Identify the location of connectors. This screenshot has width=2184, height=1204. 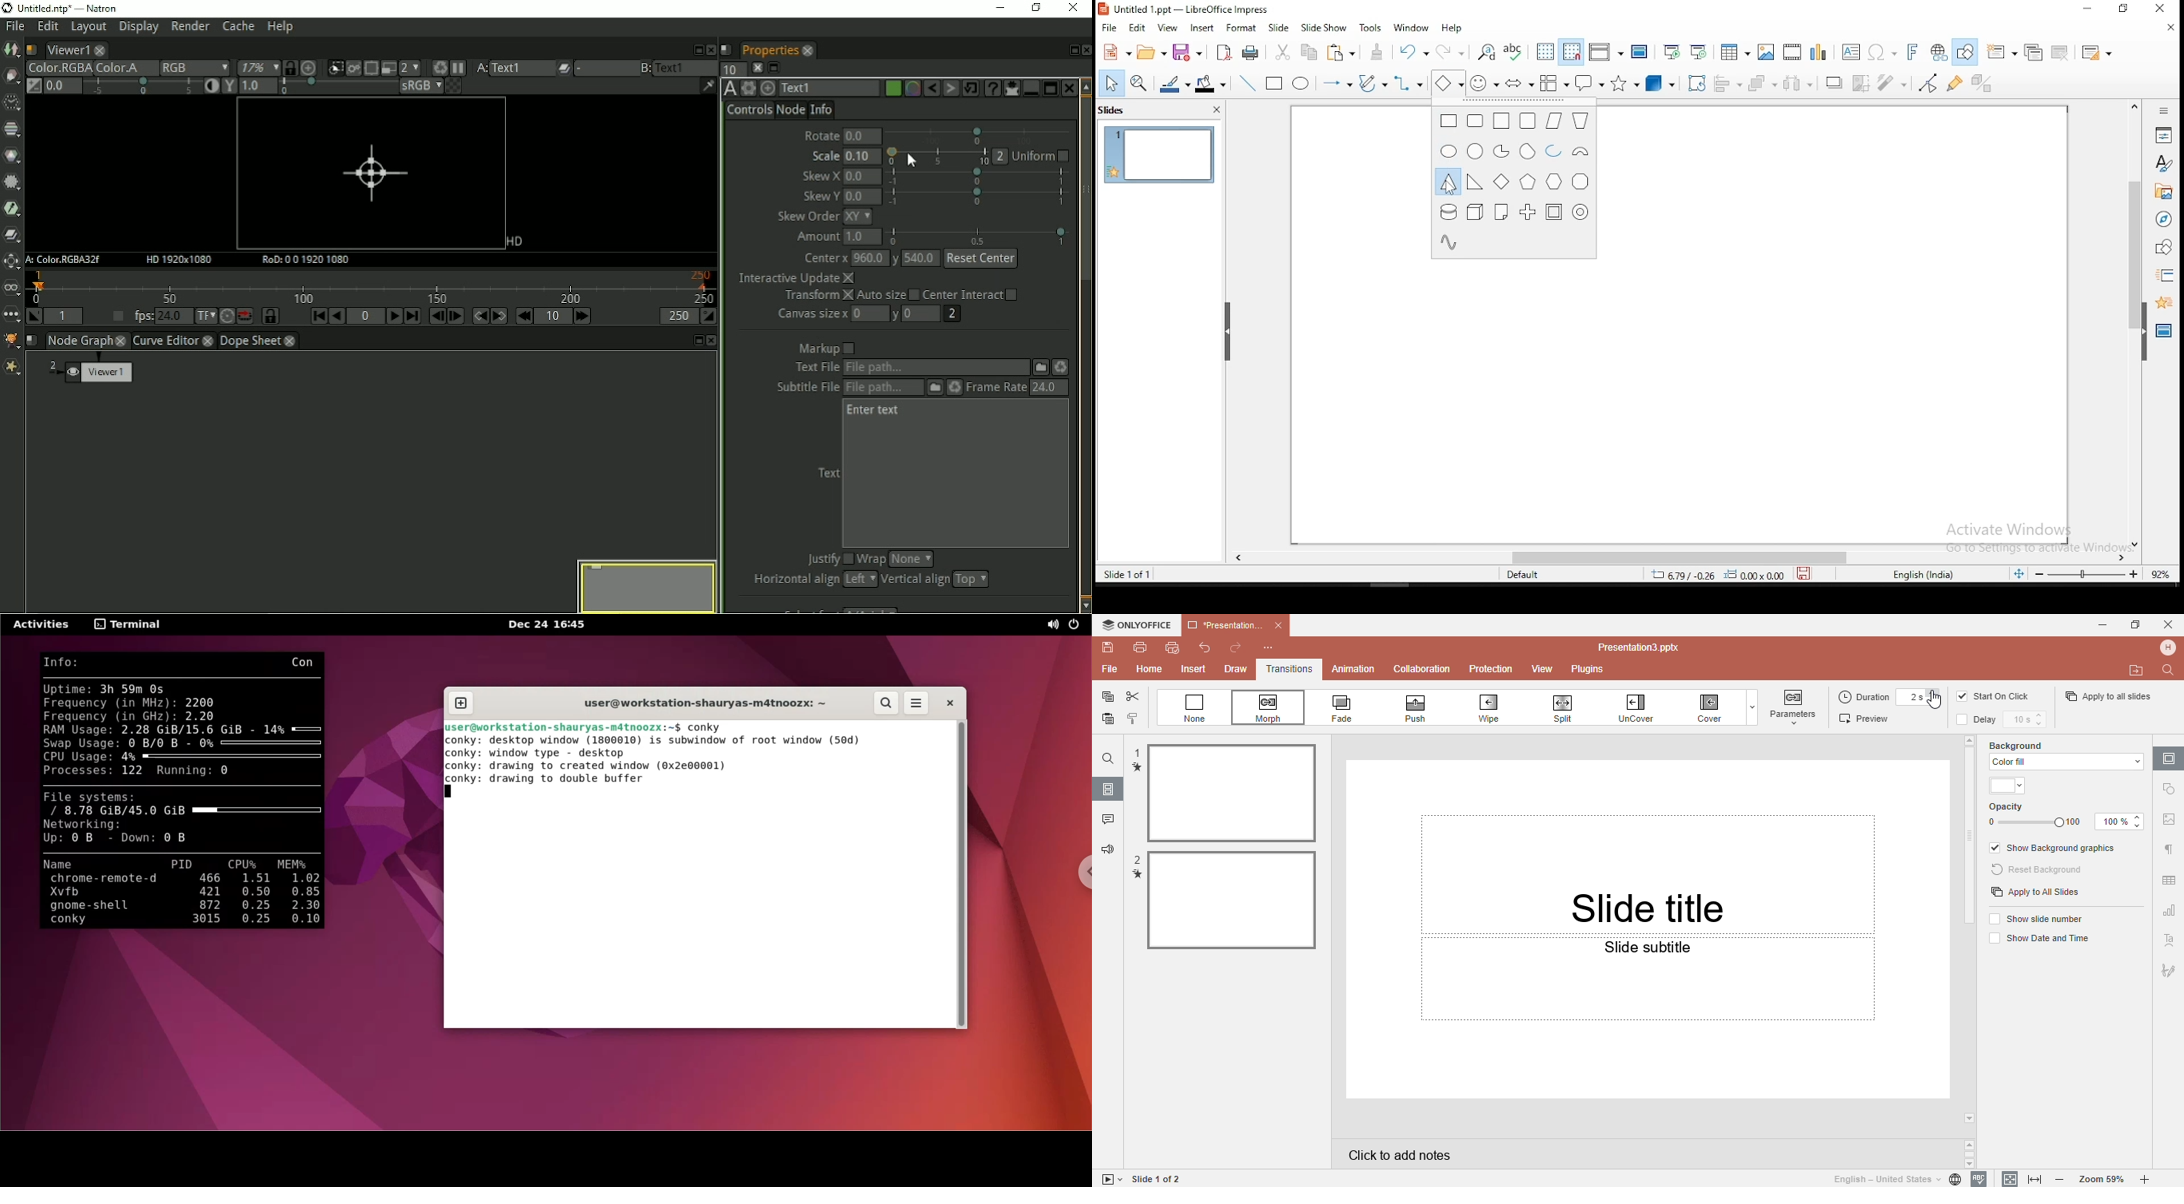
(1408, 84).